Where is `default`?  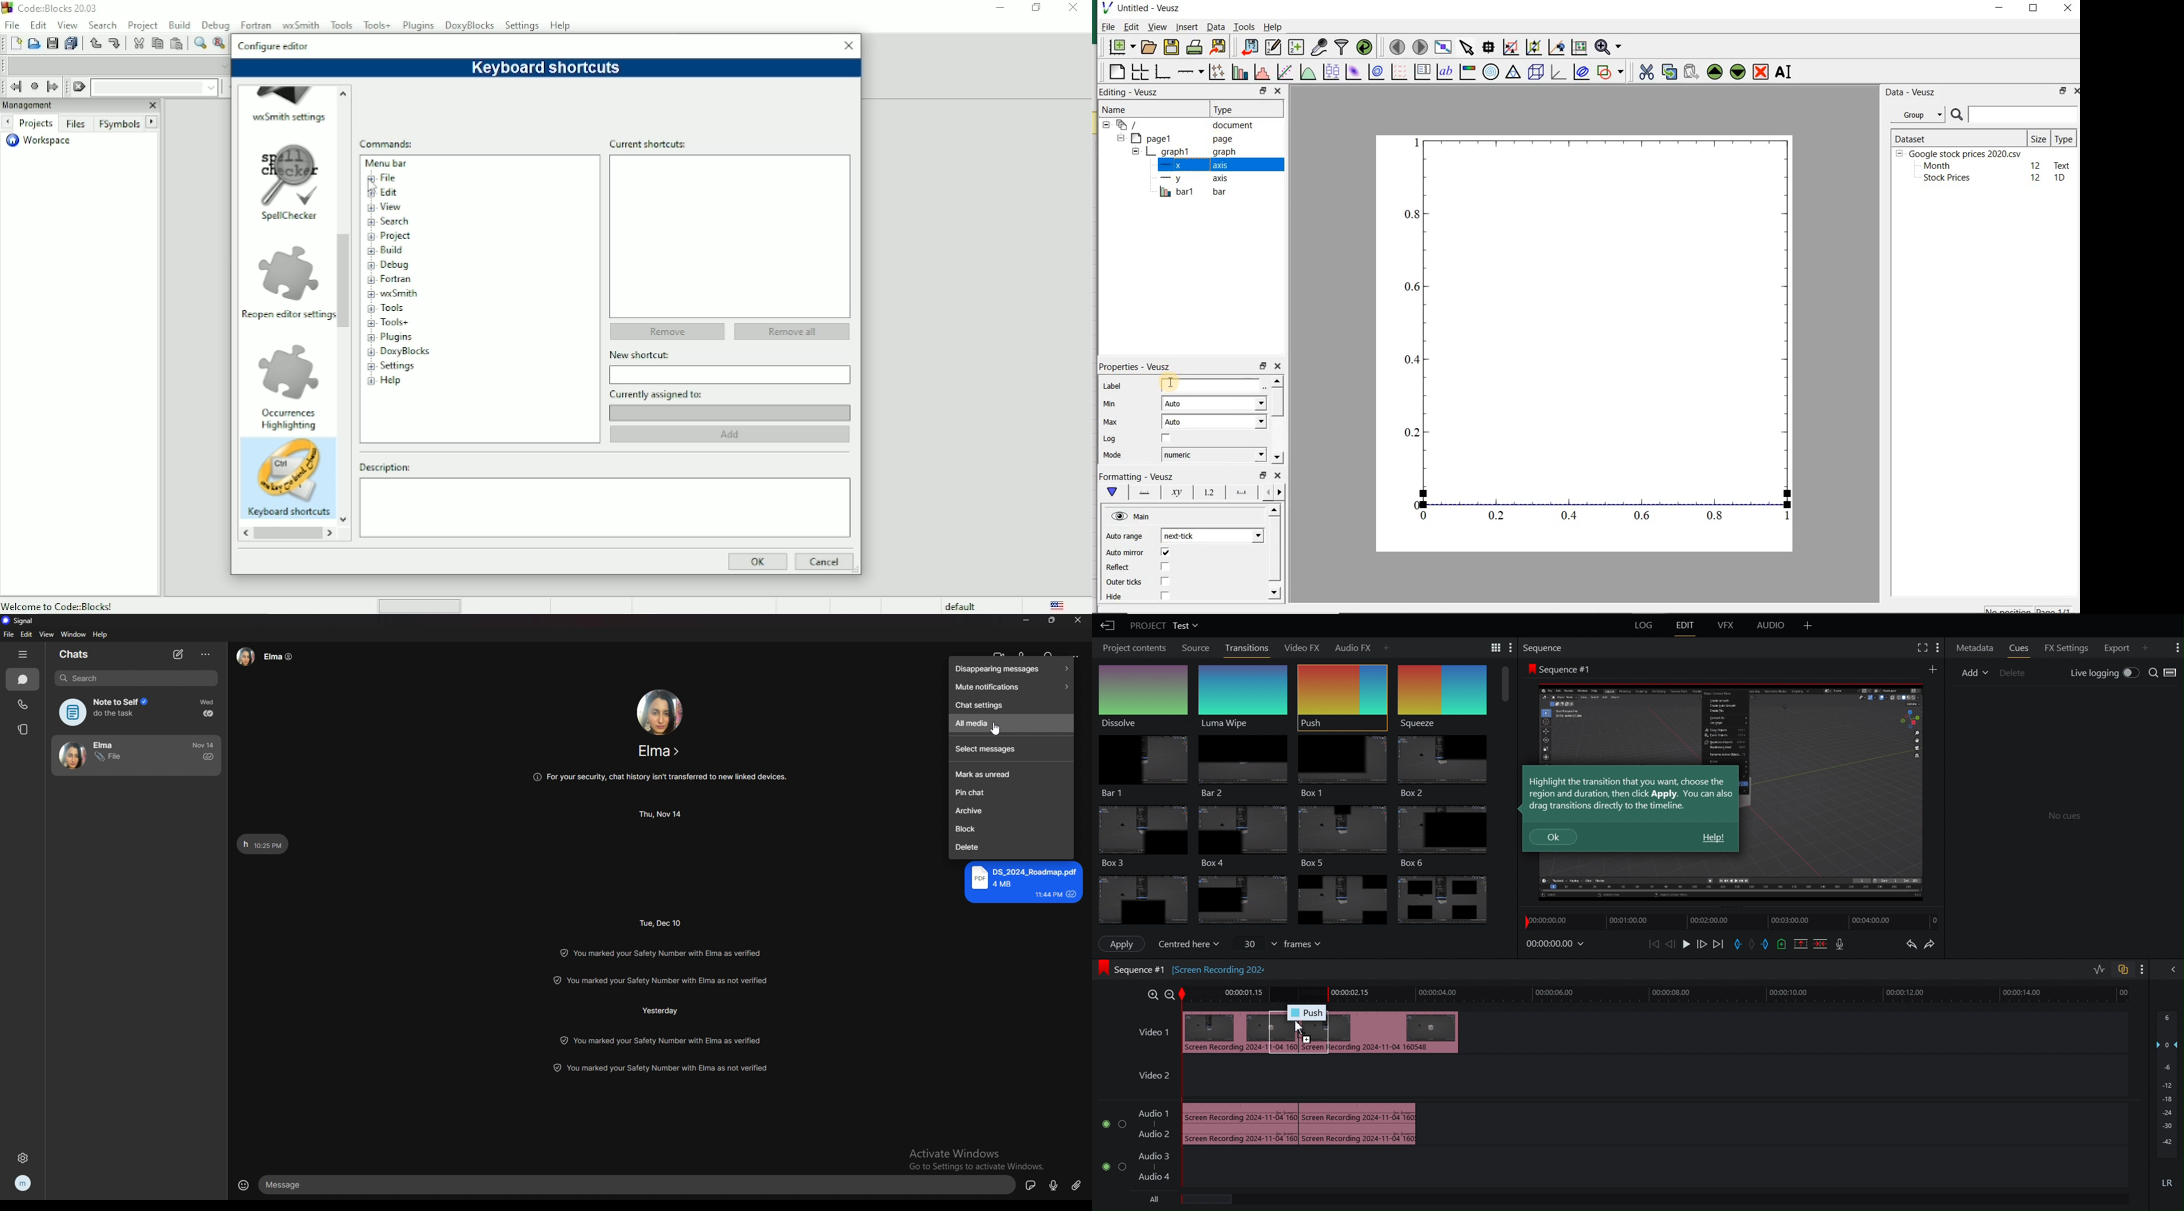 default is located at coordinates (962, 606).